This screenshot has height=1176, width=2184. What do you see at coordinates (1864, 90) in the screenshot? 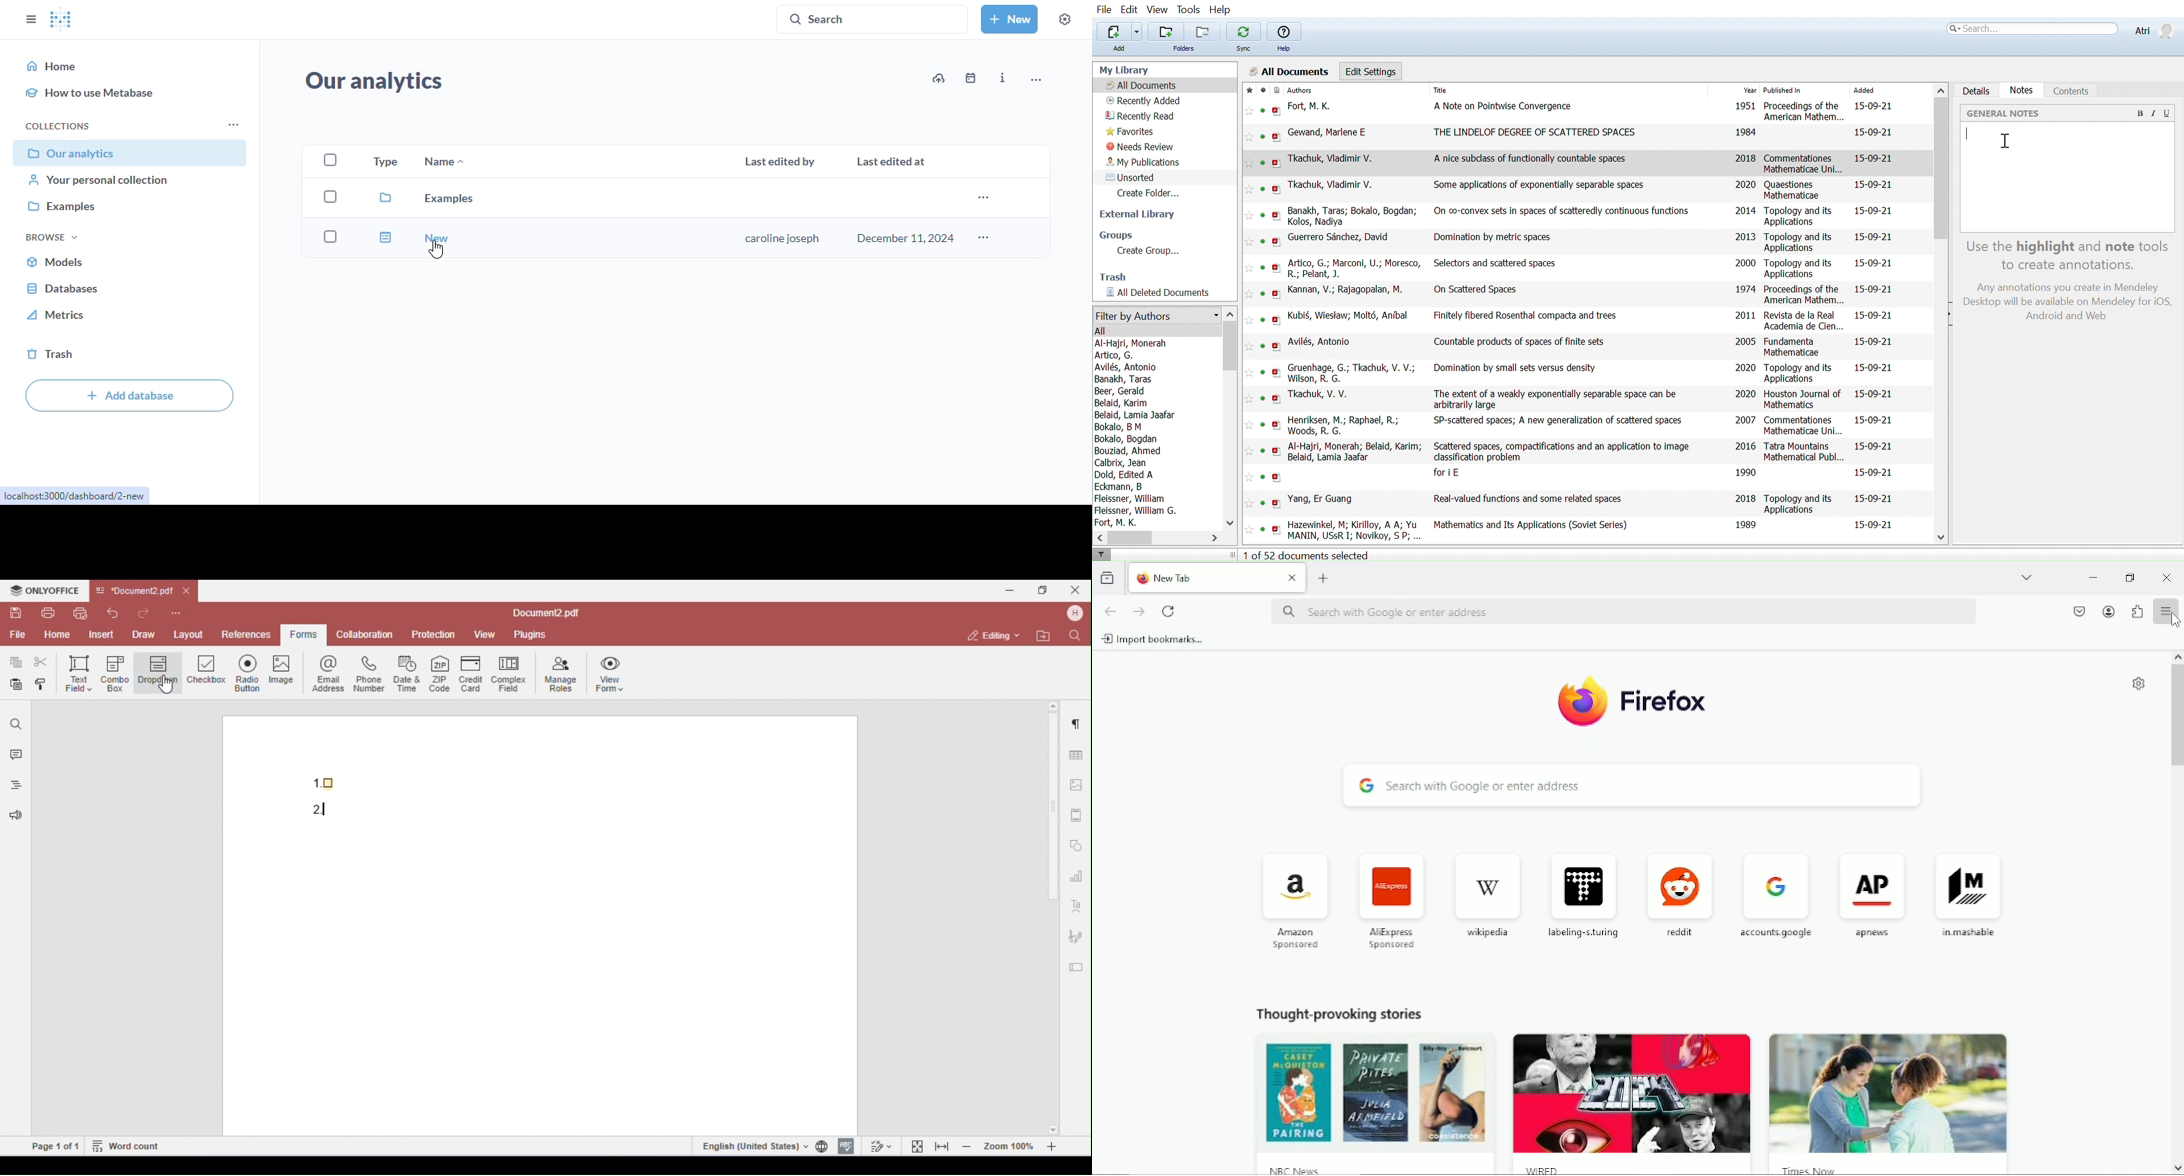
I see `Added` at bounding box center [1864, 90].